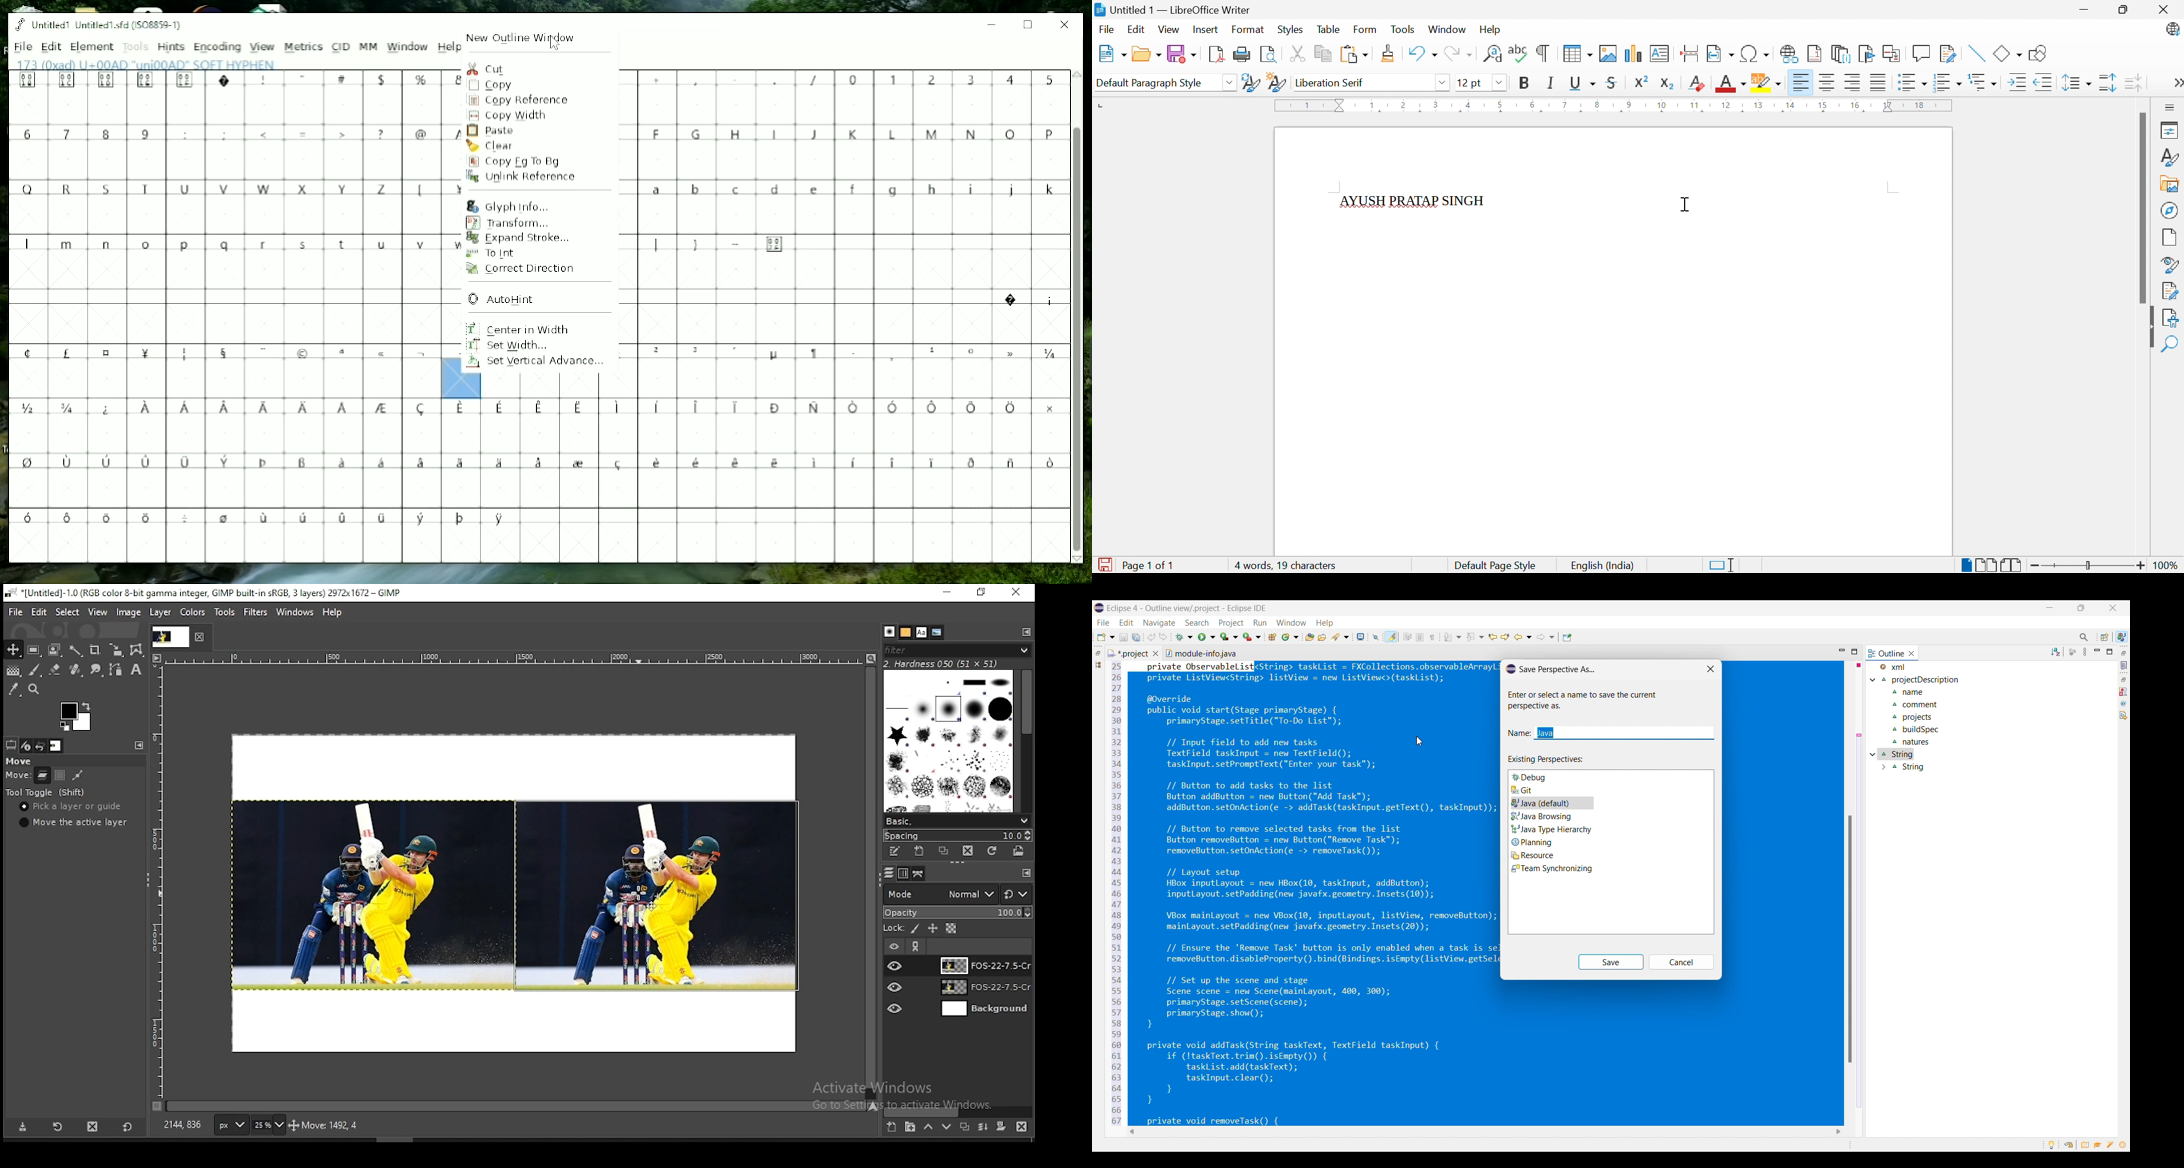 The height and width of the screenshot is (1176, 2184). Describe the element at coordinates (170, 637) in the screenshot. I see `tab` at that location.